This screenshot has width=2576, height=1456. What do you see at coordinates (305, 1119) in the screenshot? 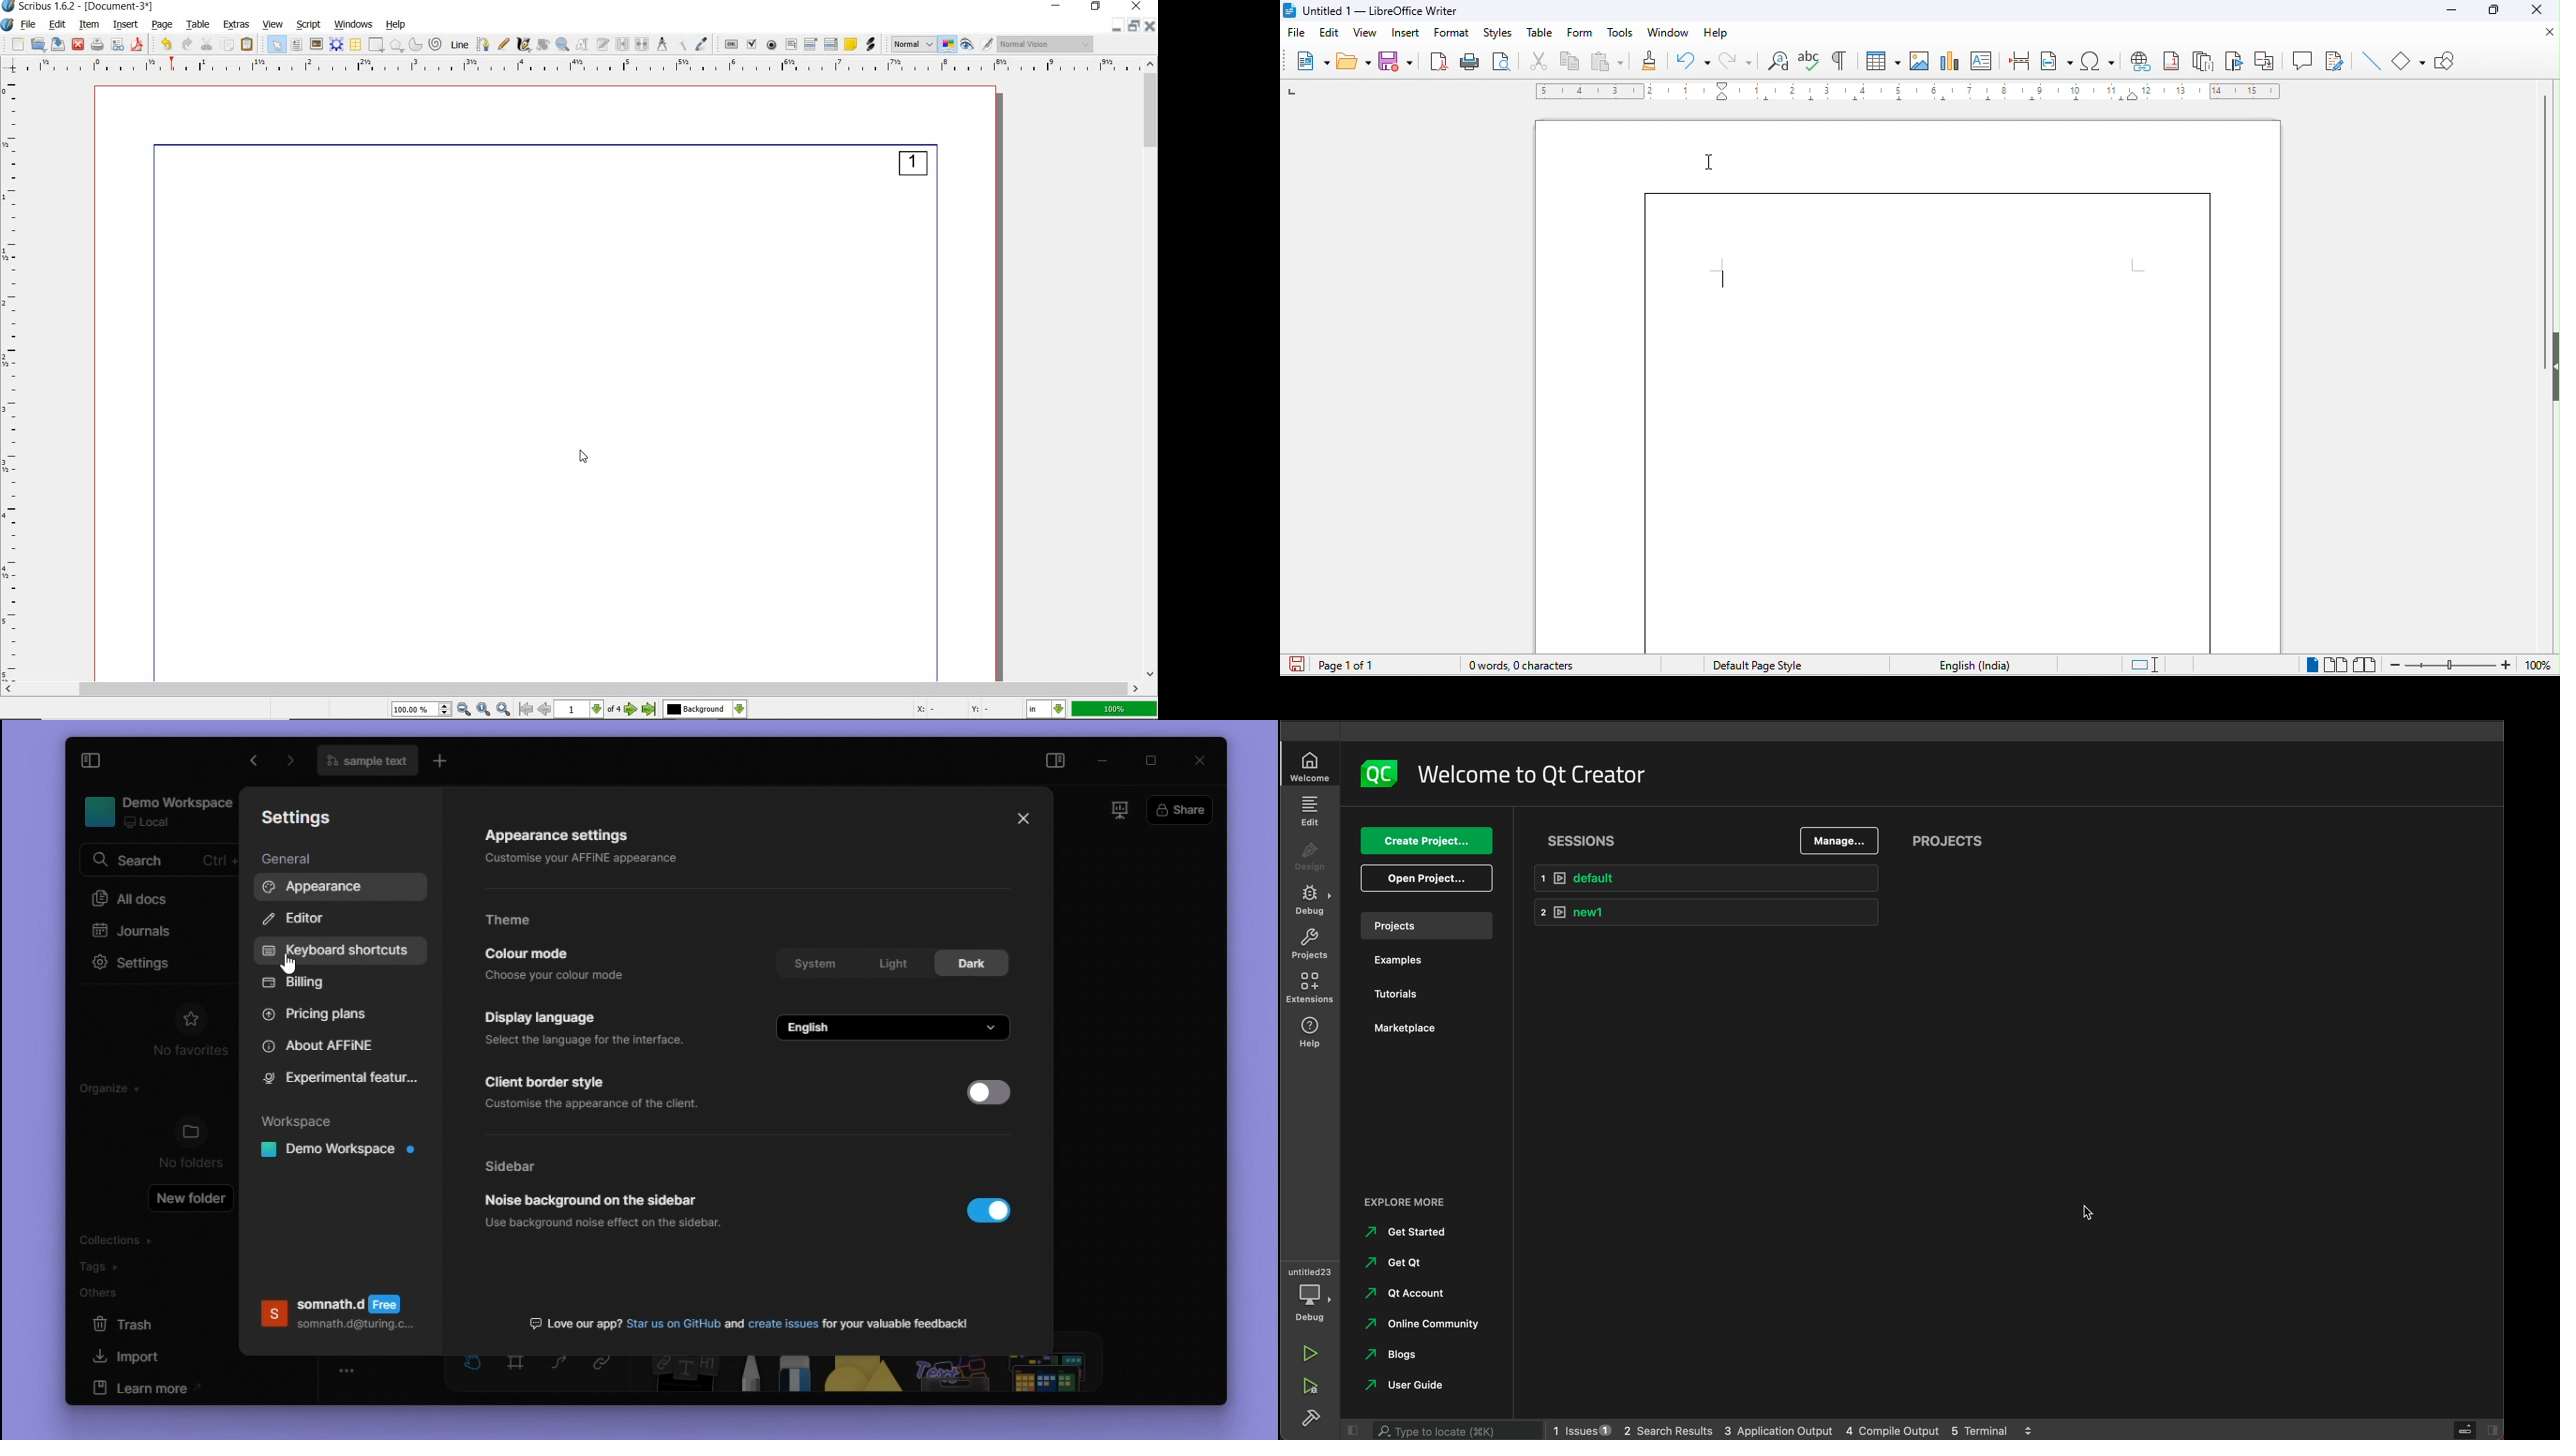
I see `Workspace` at bounding box center [305, 1119].